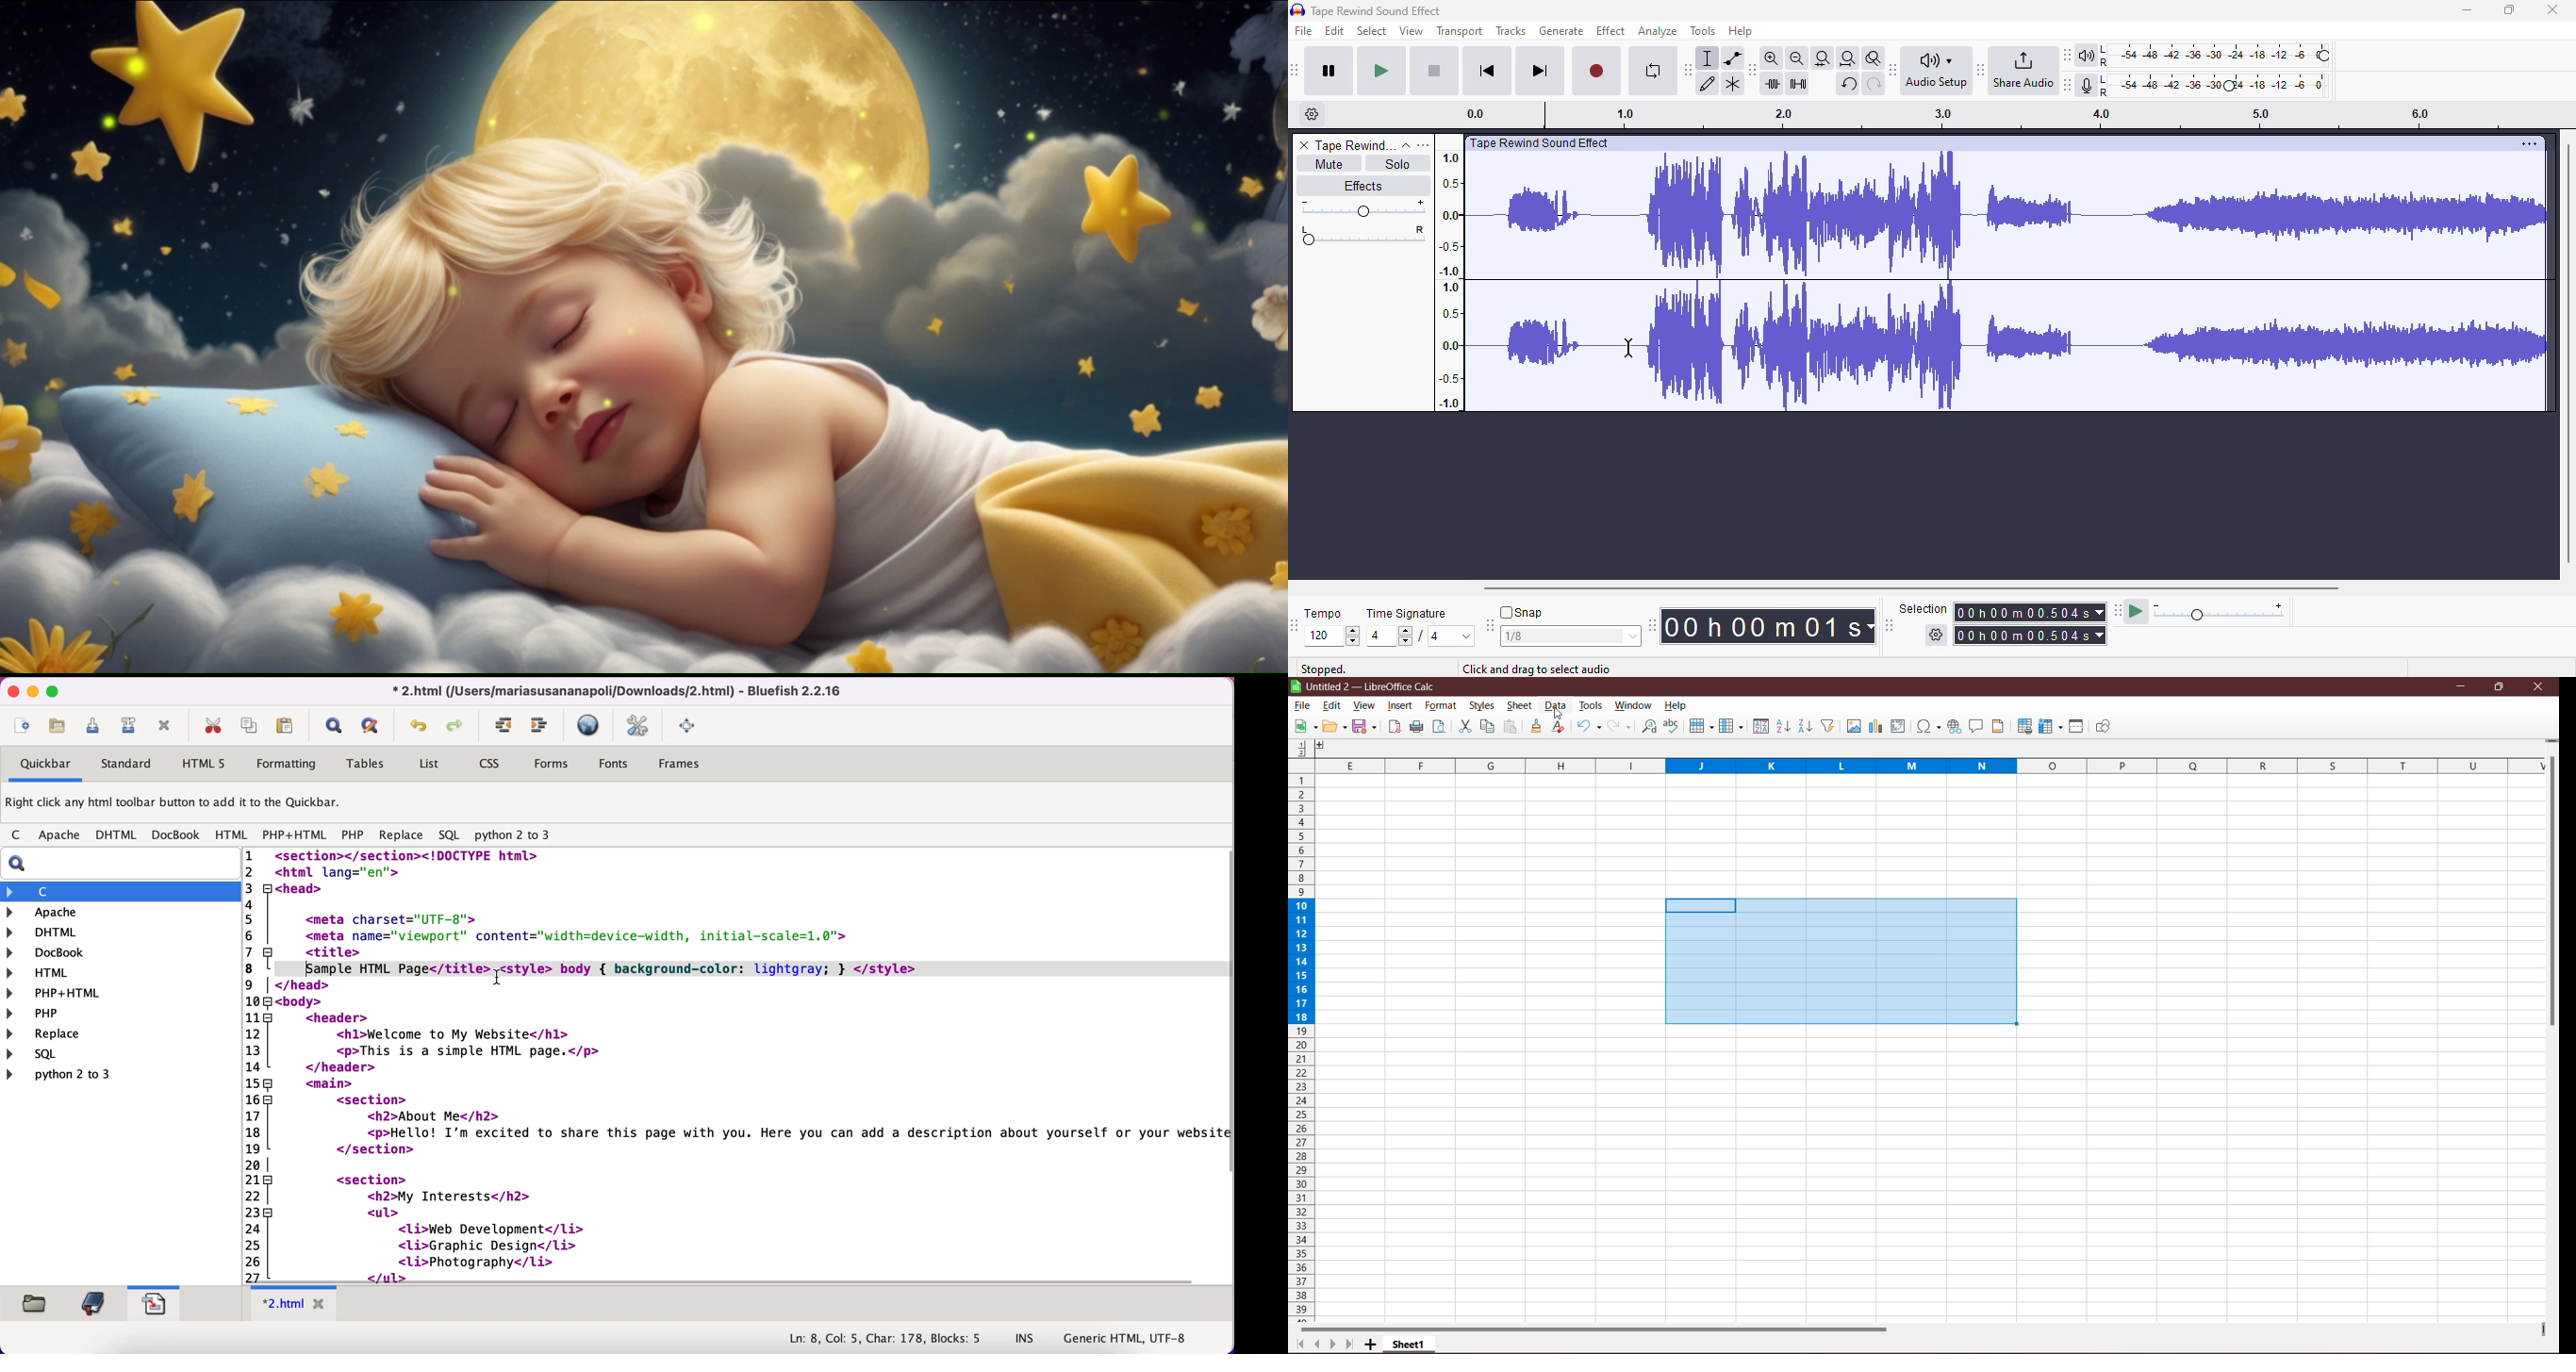  What do you see at coordinates (1940, 71) in the screenshot?
I see `audio setup` at bounding box center [1940, 71].